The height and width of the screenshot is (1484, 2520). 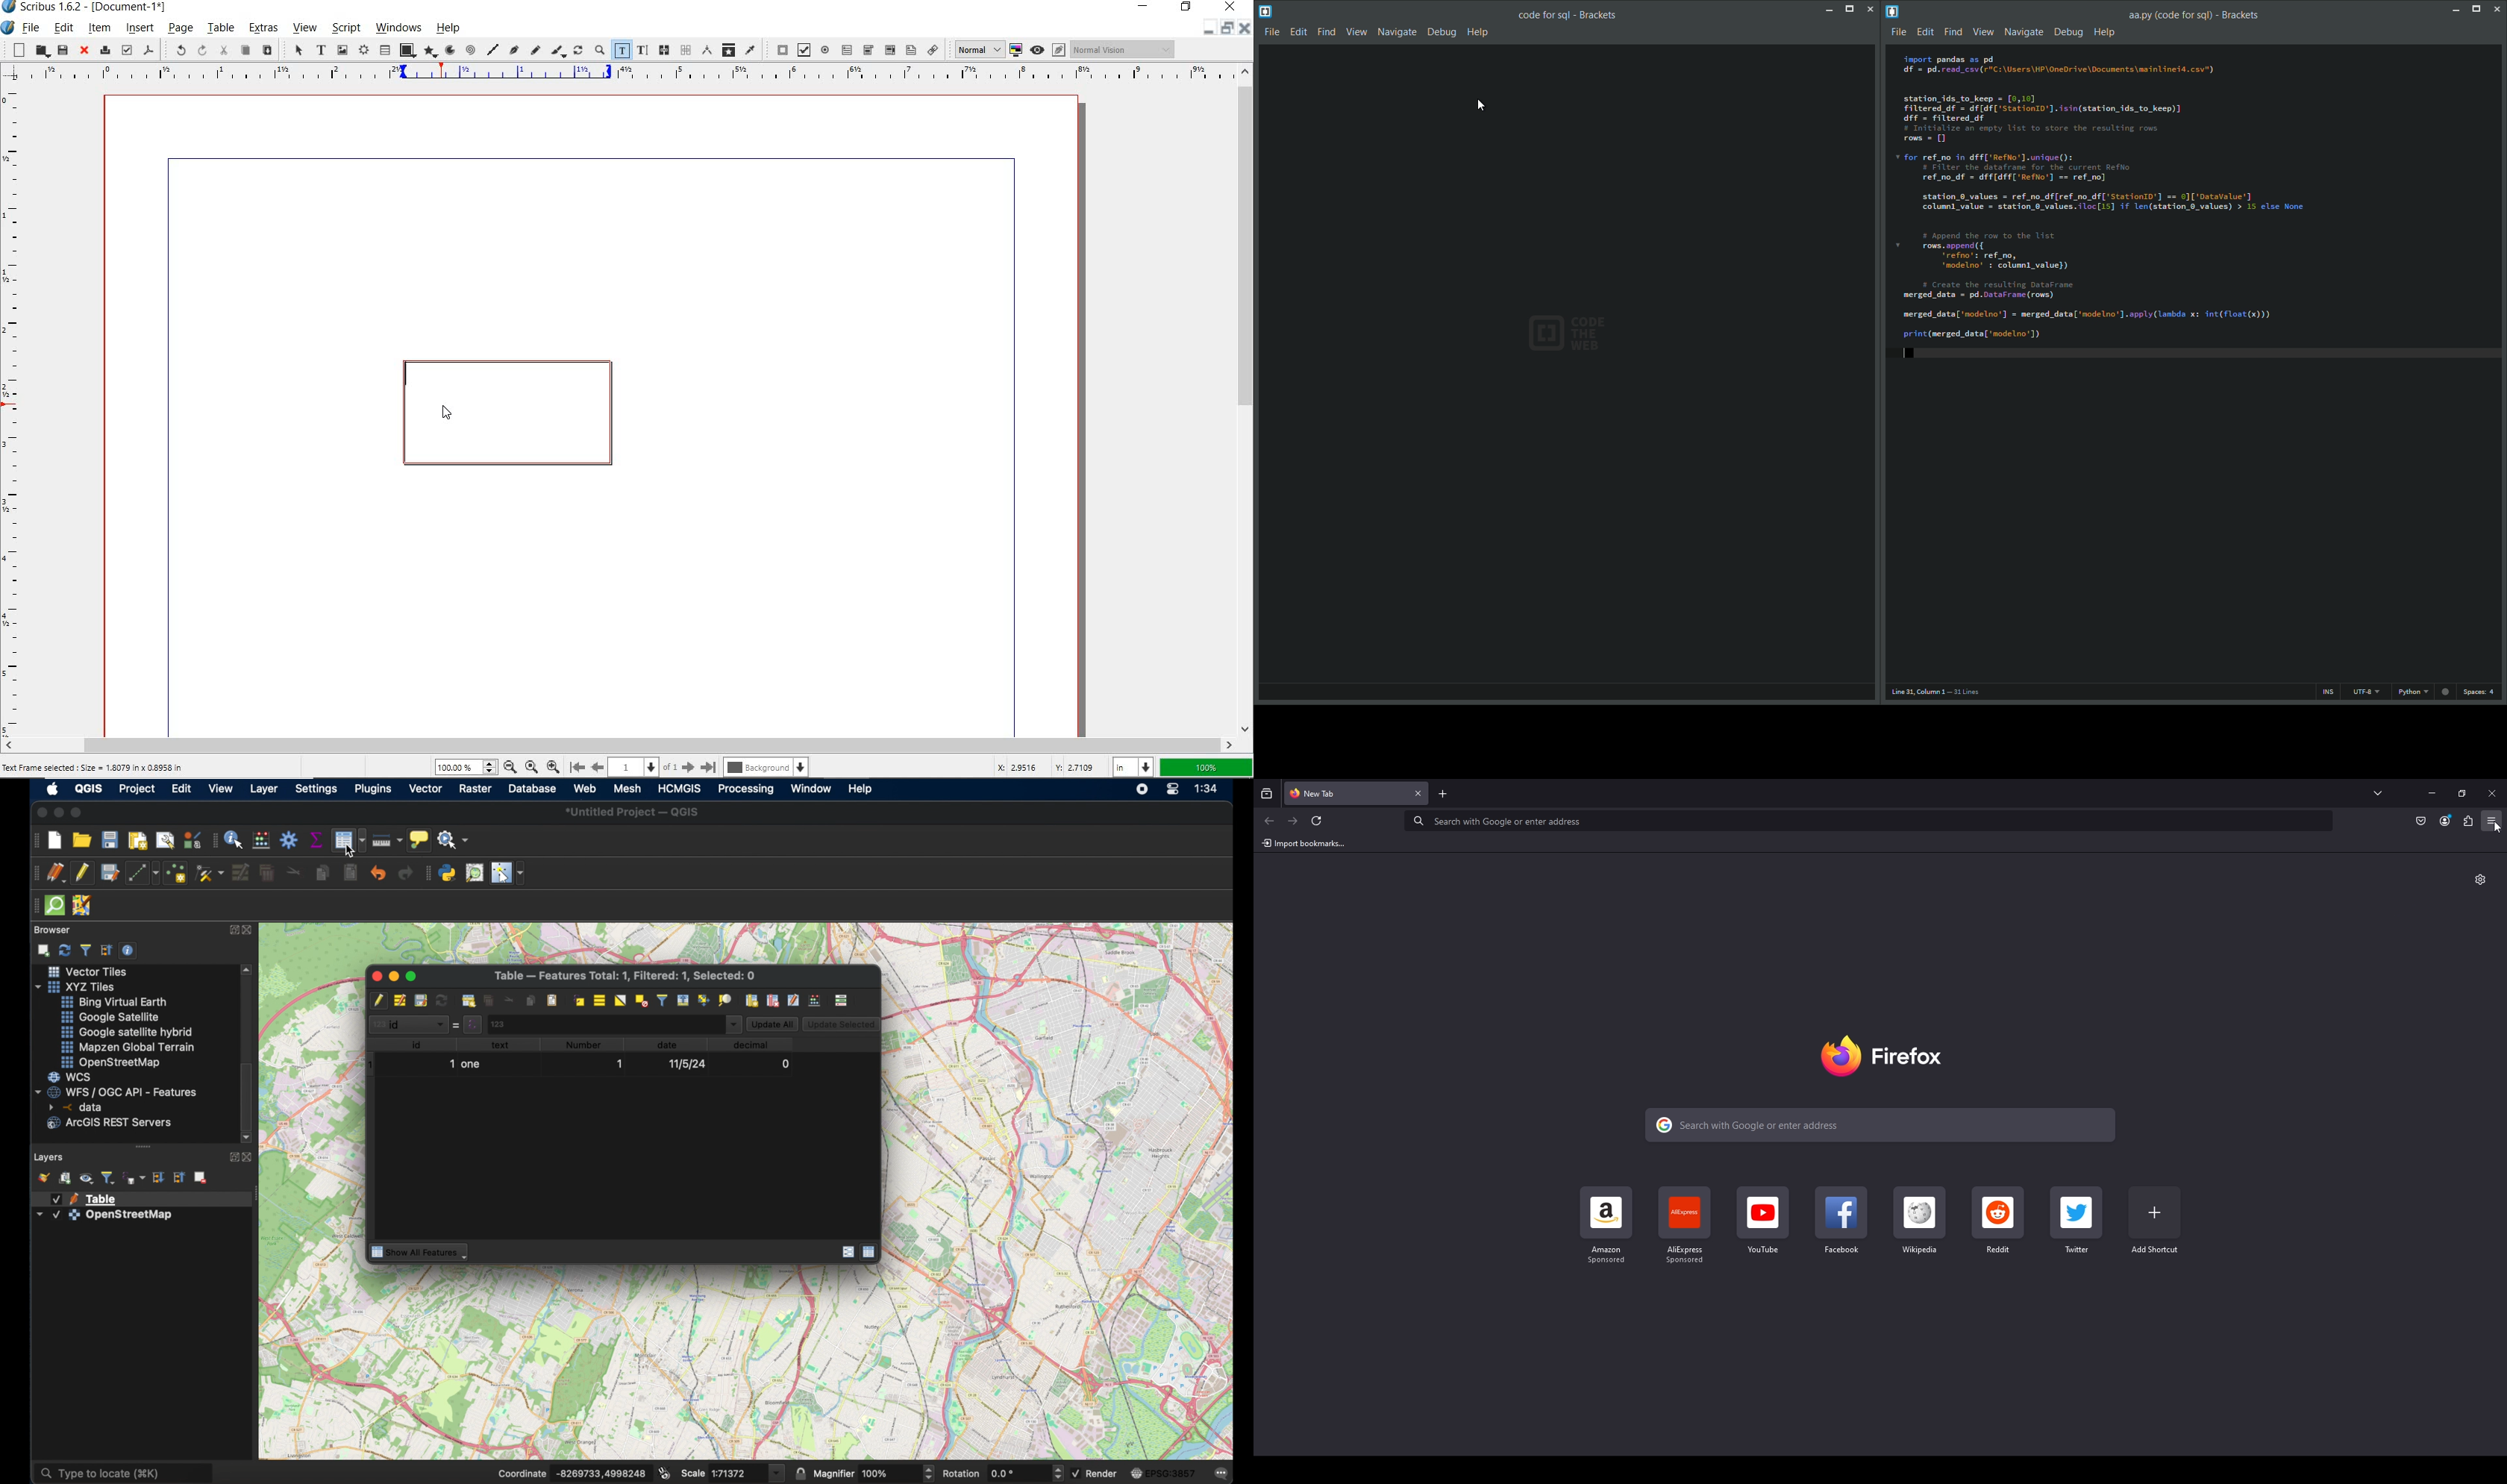 What do you see at coordinates (135, 1176) in the screenshot?
I see `filter legend by expression` at bounding box center [135, 1176].